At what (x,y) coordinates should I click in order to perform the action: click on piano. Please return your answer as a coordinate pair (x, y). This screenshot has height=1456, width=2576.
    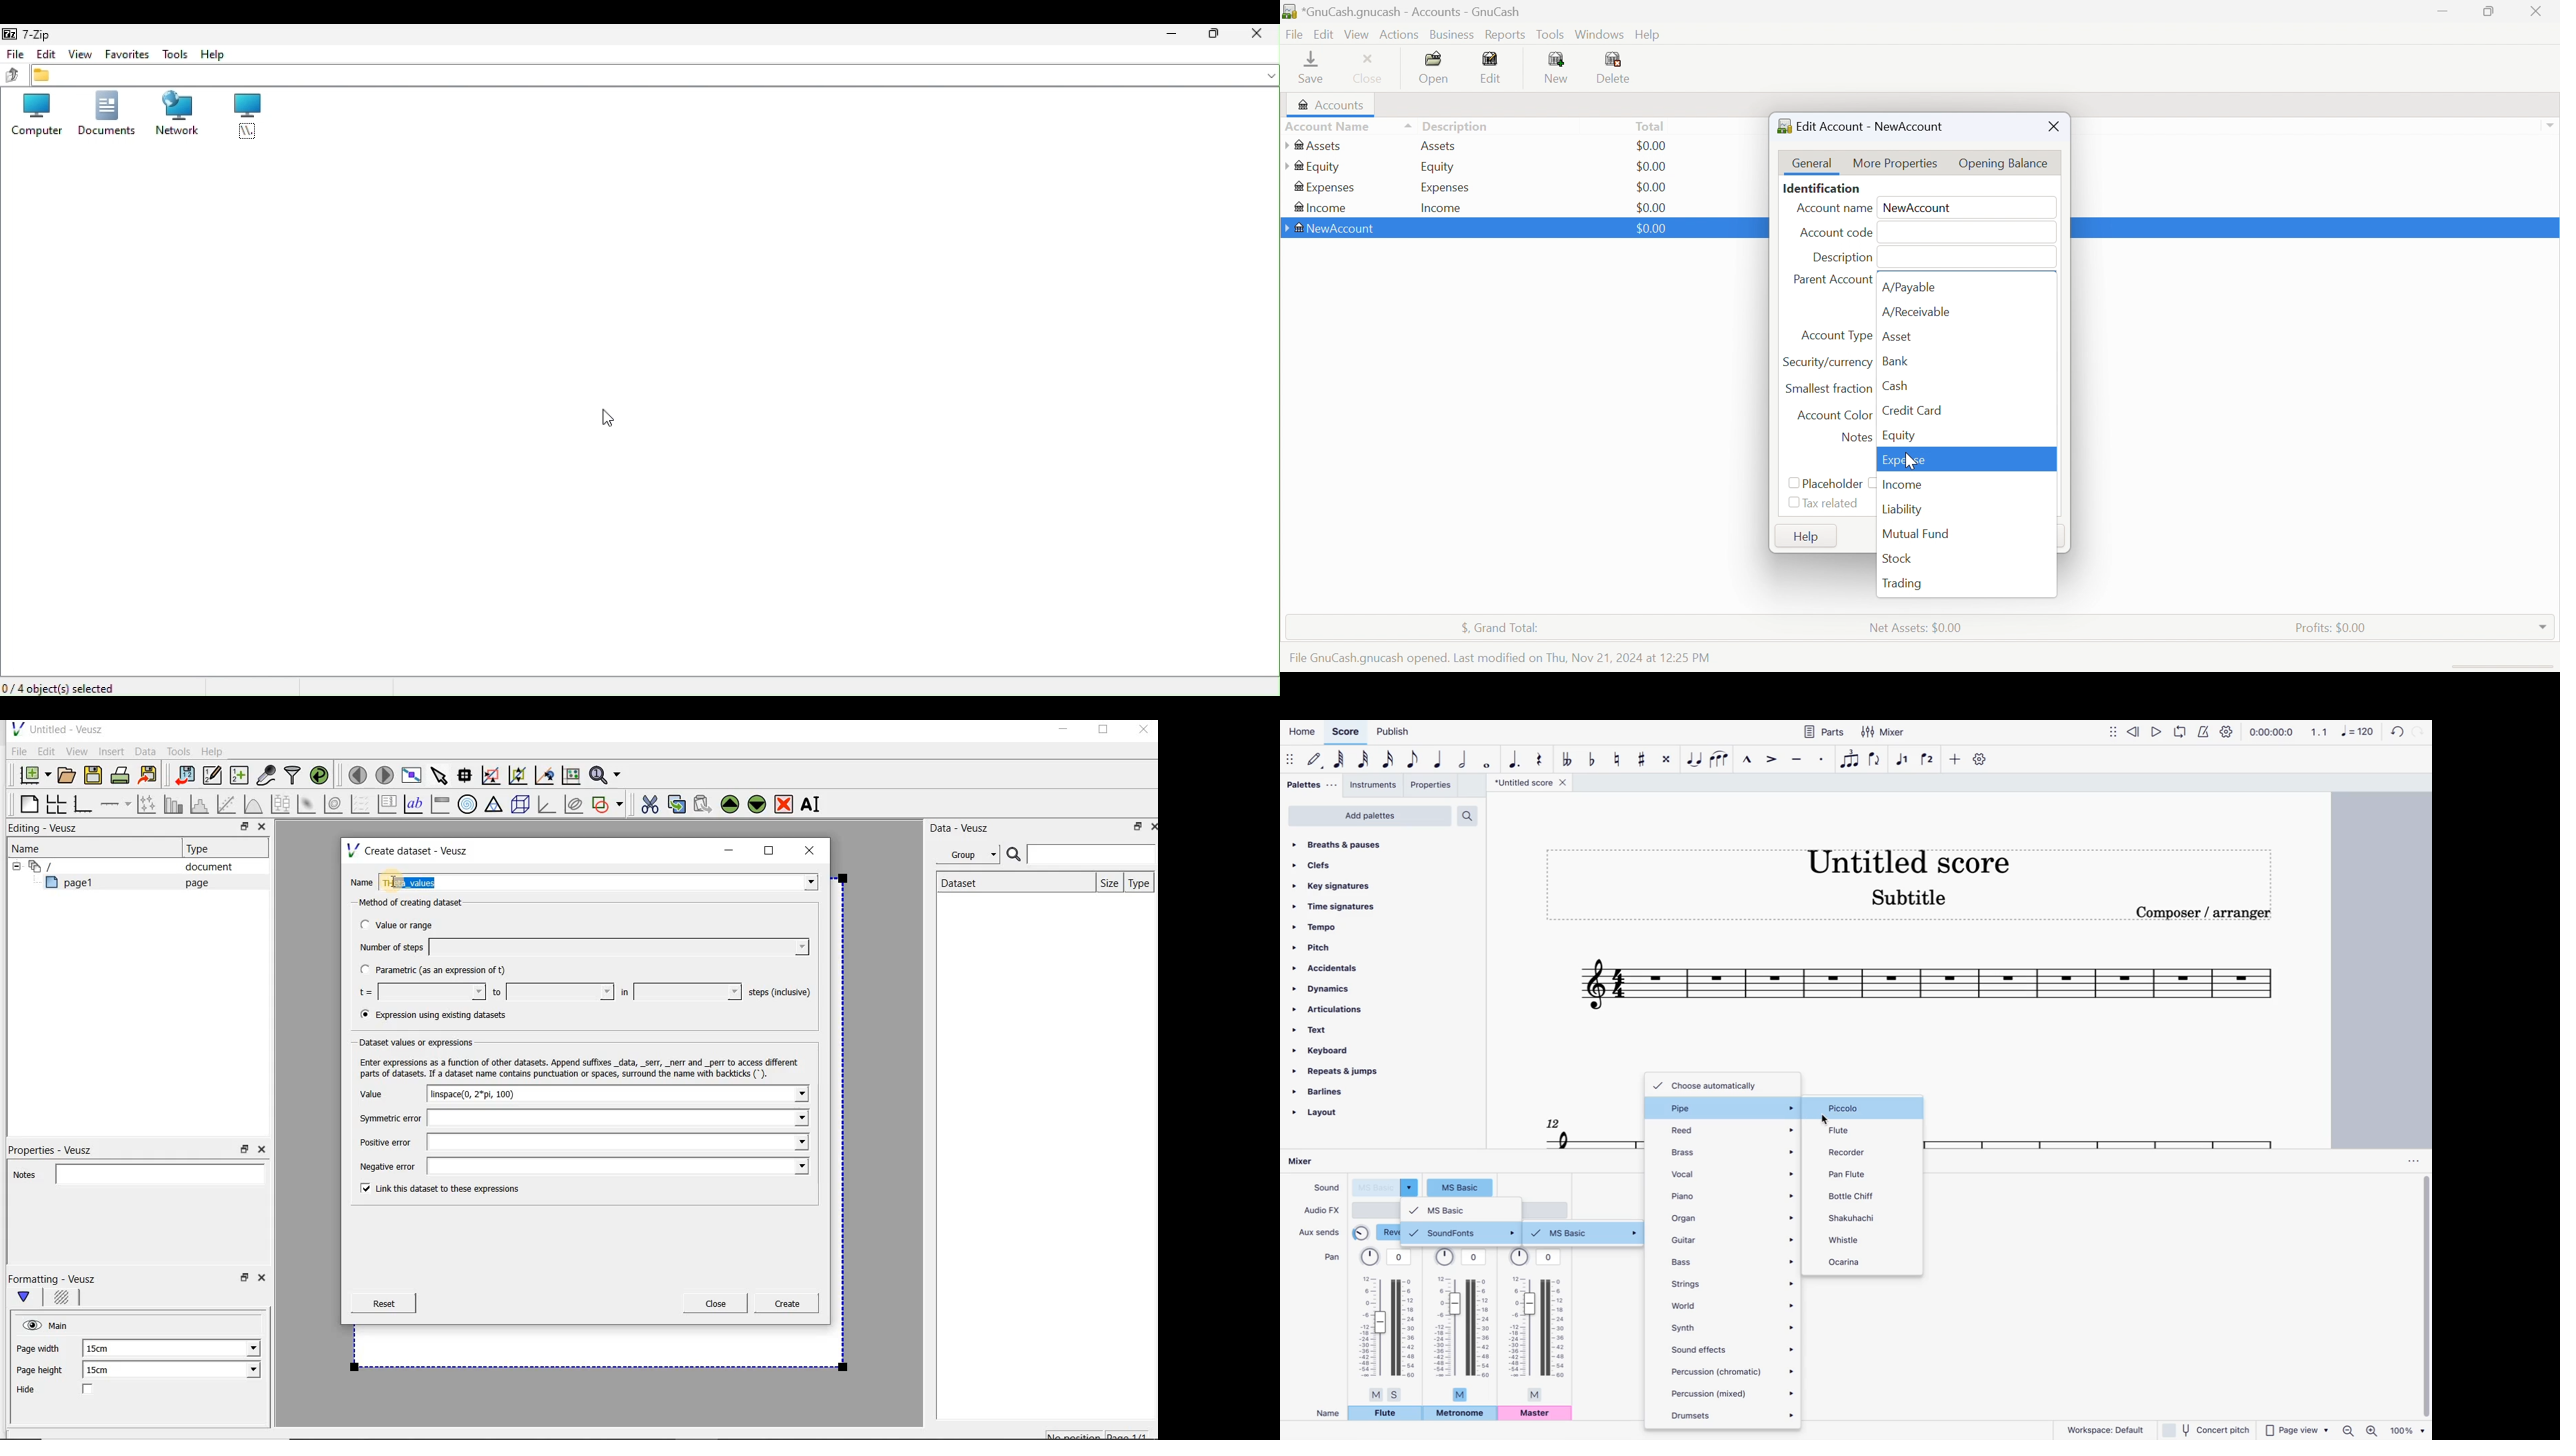
    Looking at the image, I should click on (1733, 1197).